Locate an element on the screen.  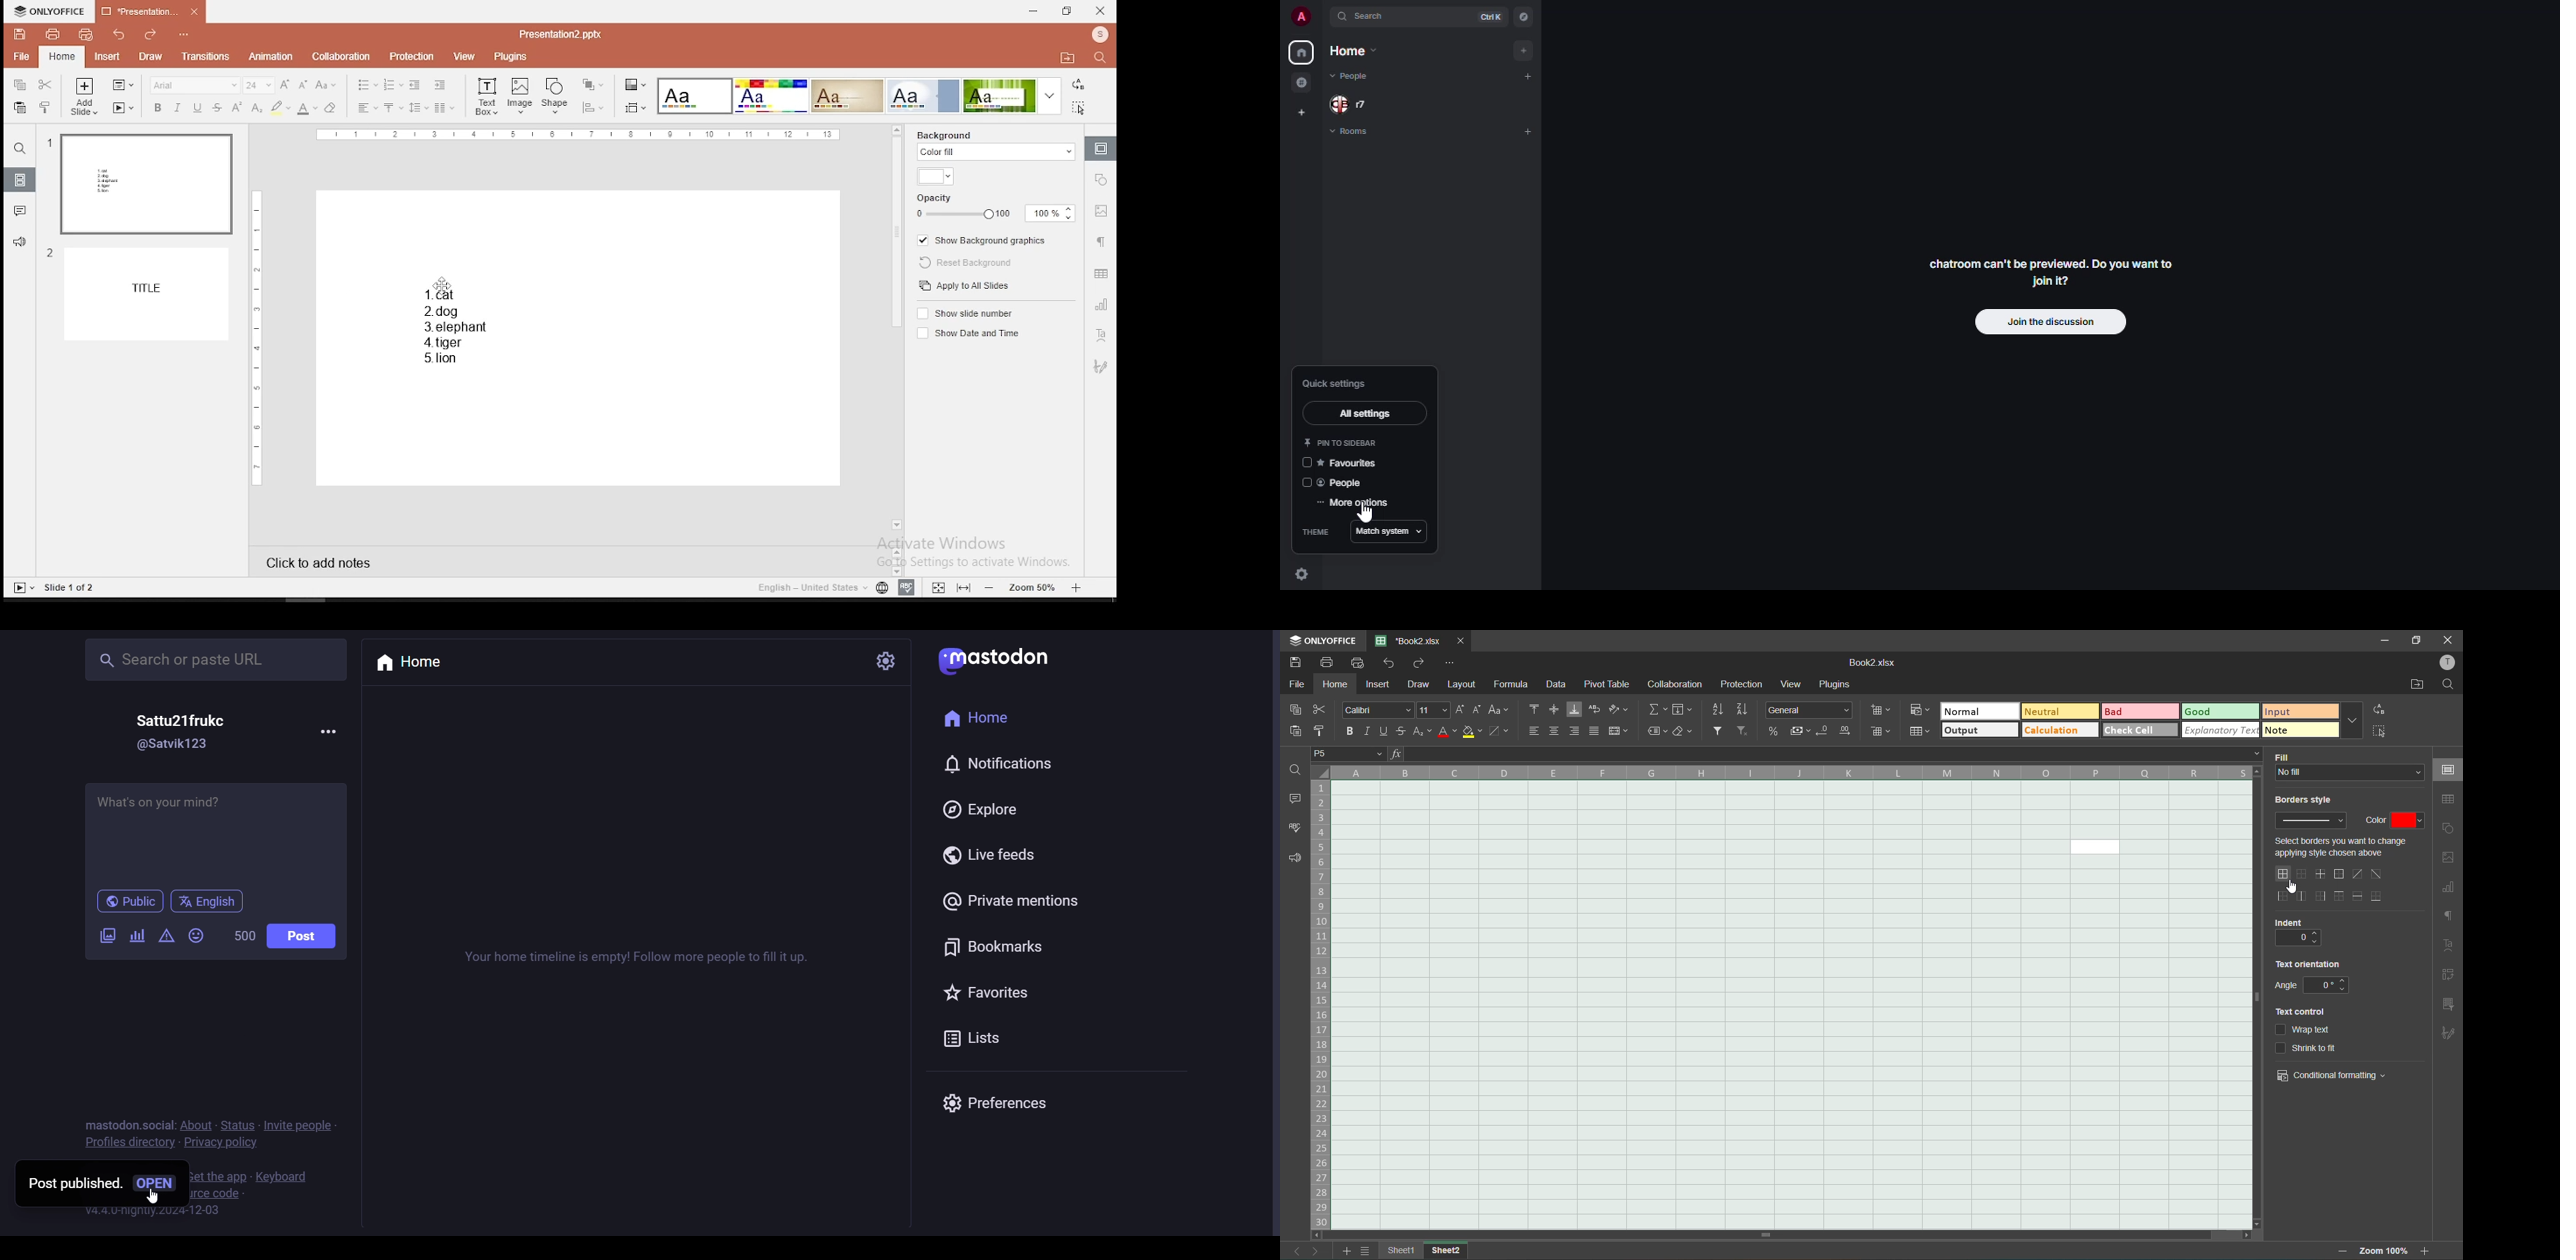
justified is located at coordinates (1597, 732).